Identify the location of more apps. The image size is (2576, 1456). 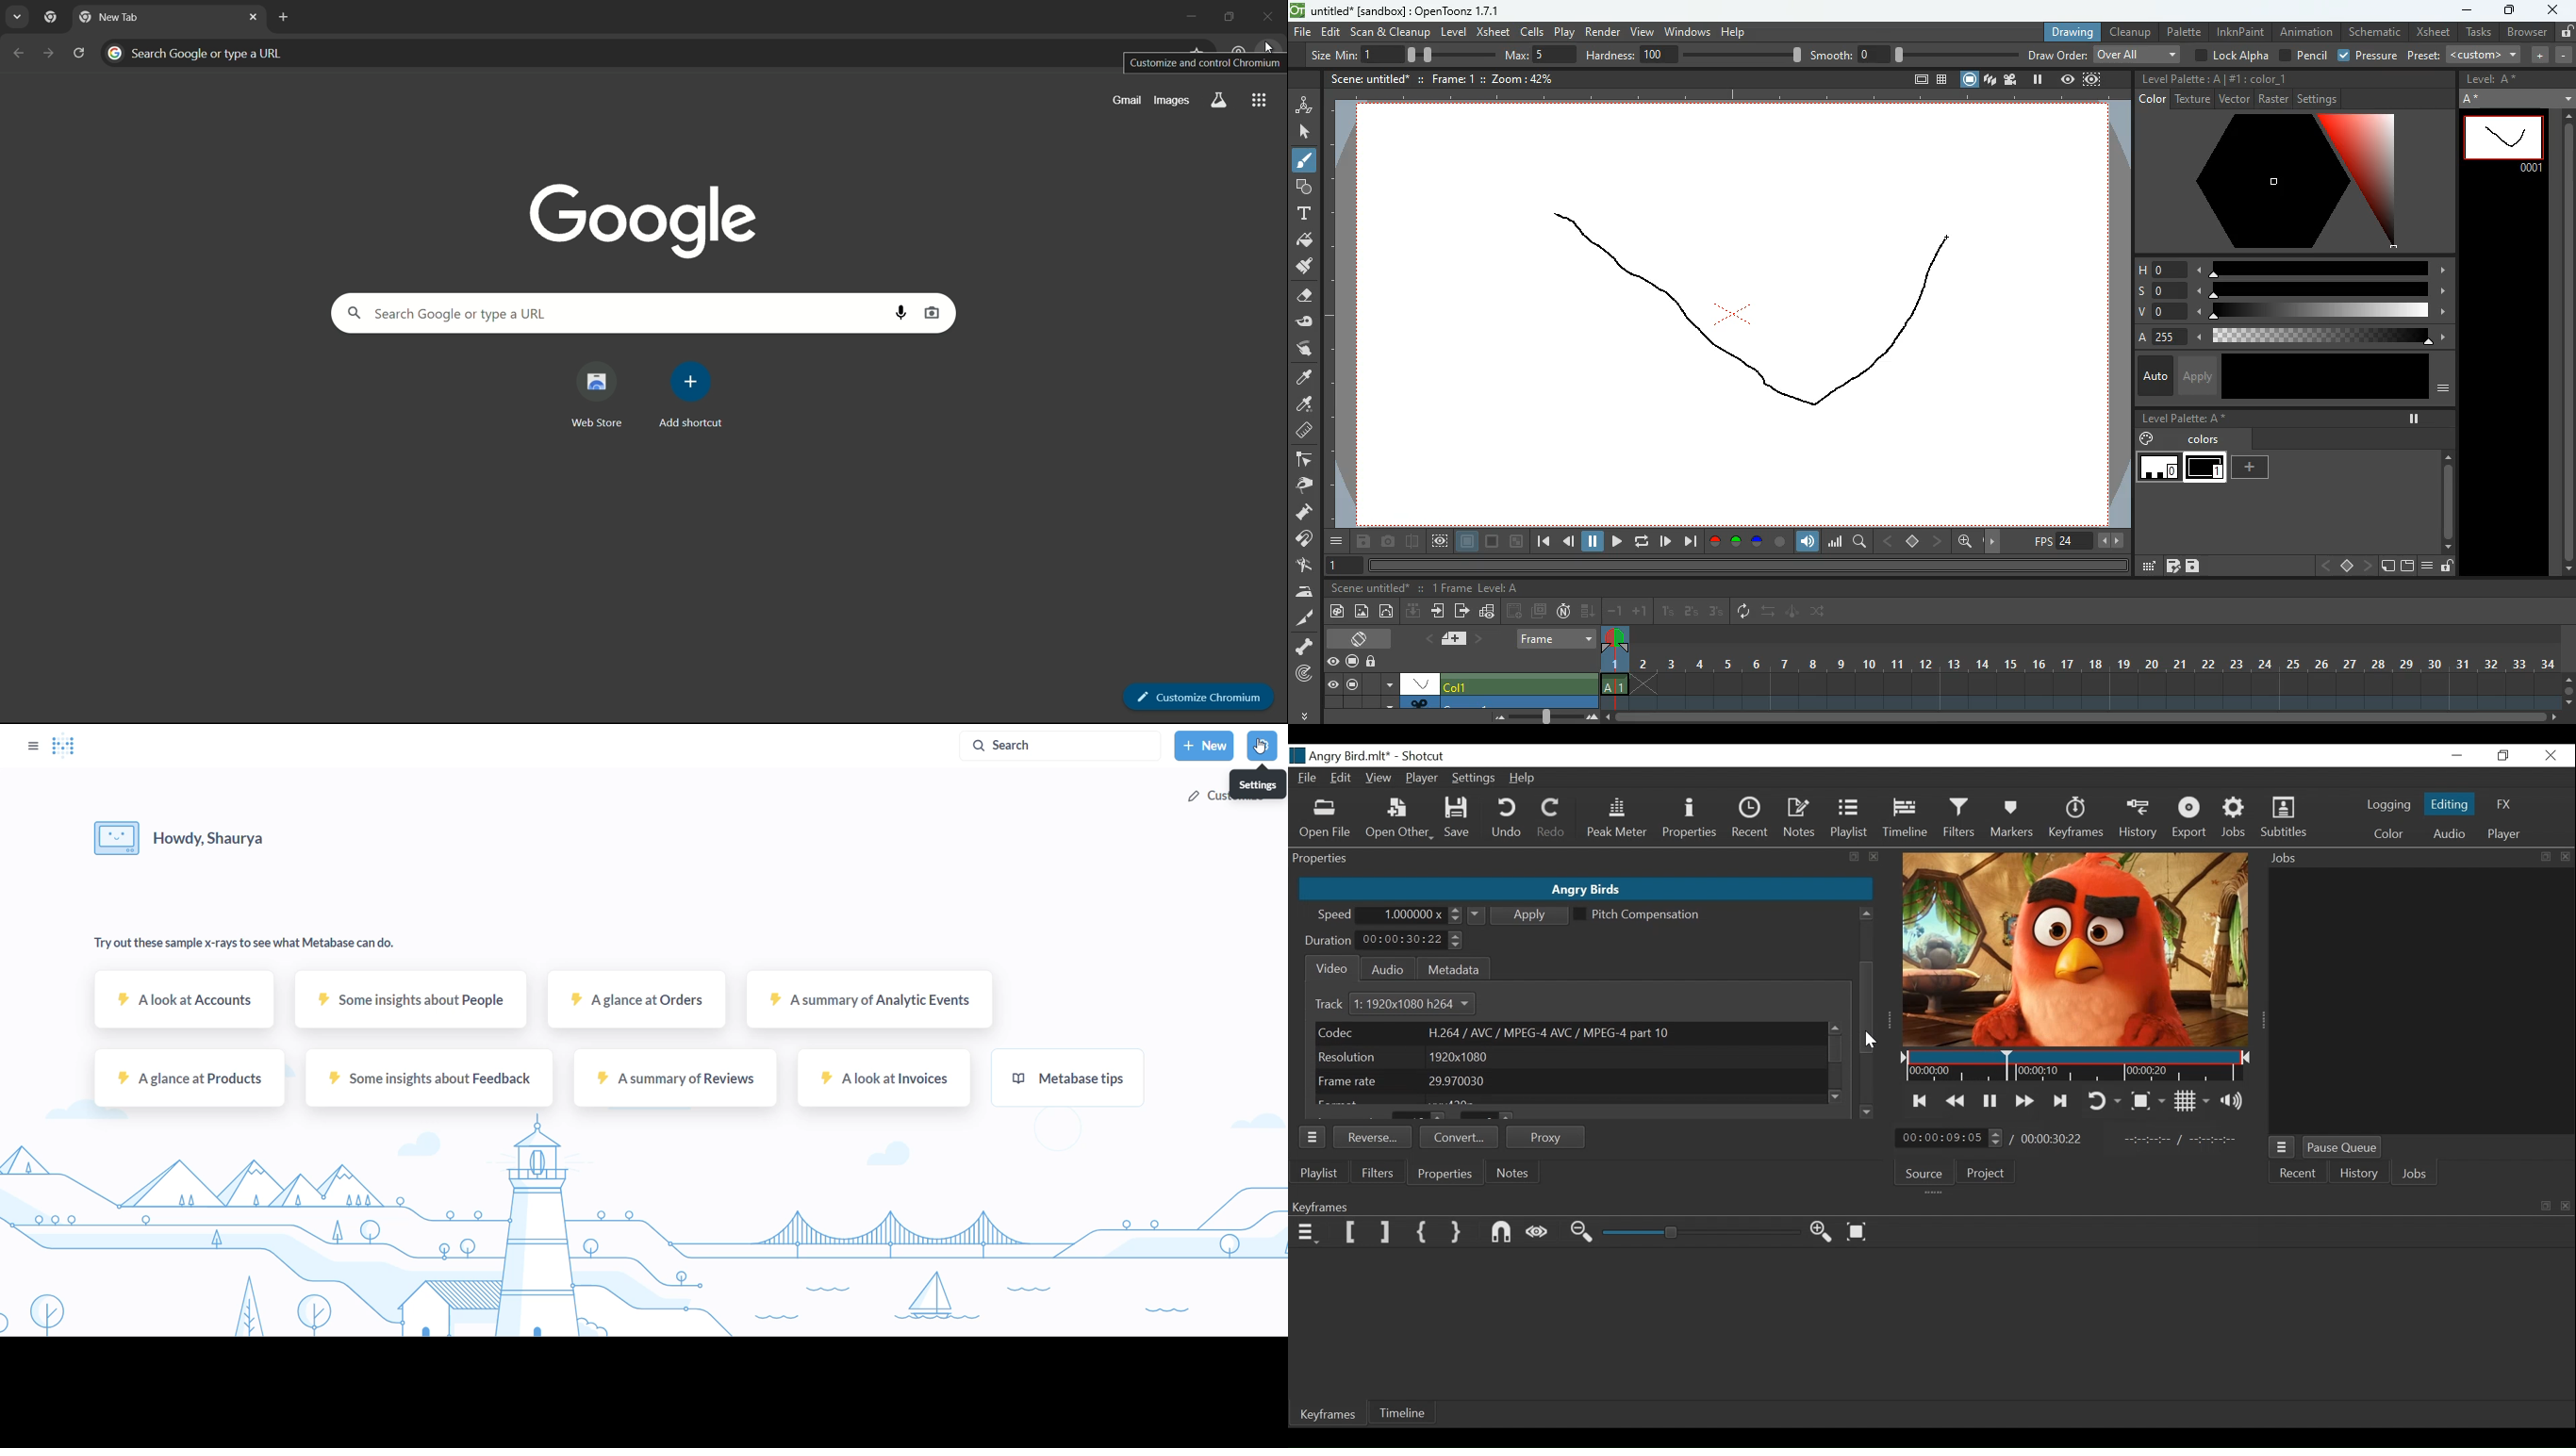
(1258, 101).